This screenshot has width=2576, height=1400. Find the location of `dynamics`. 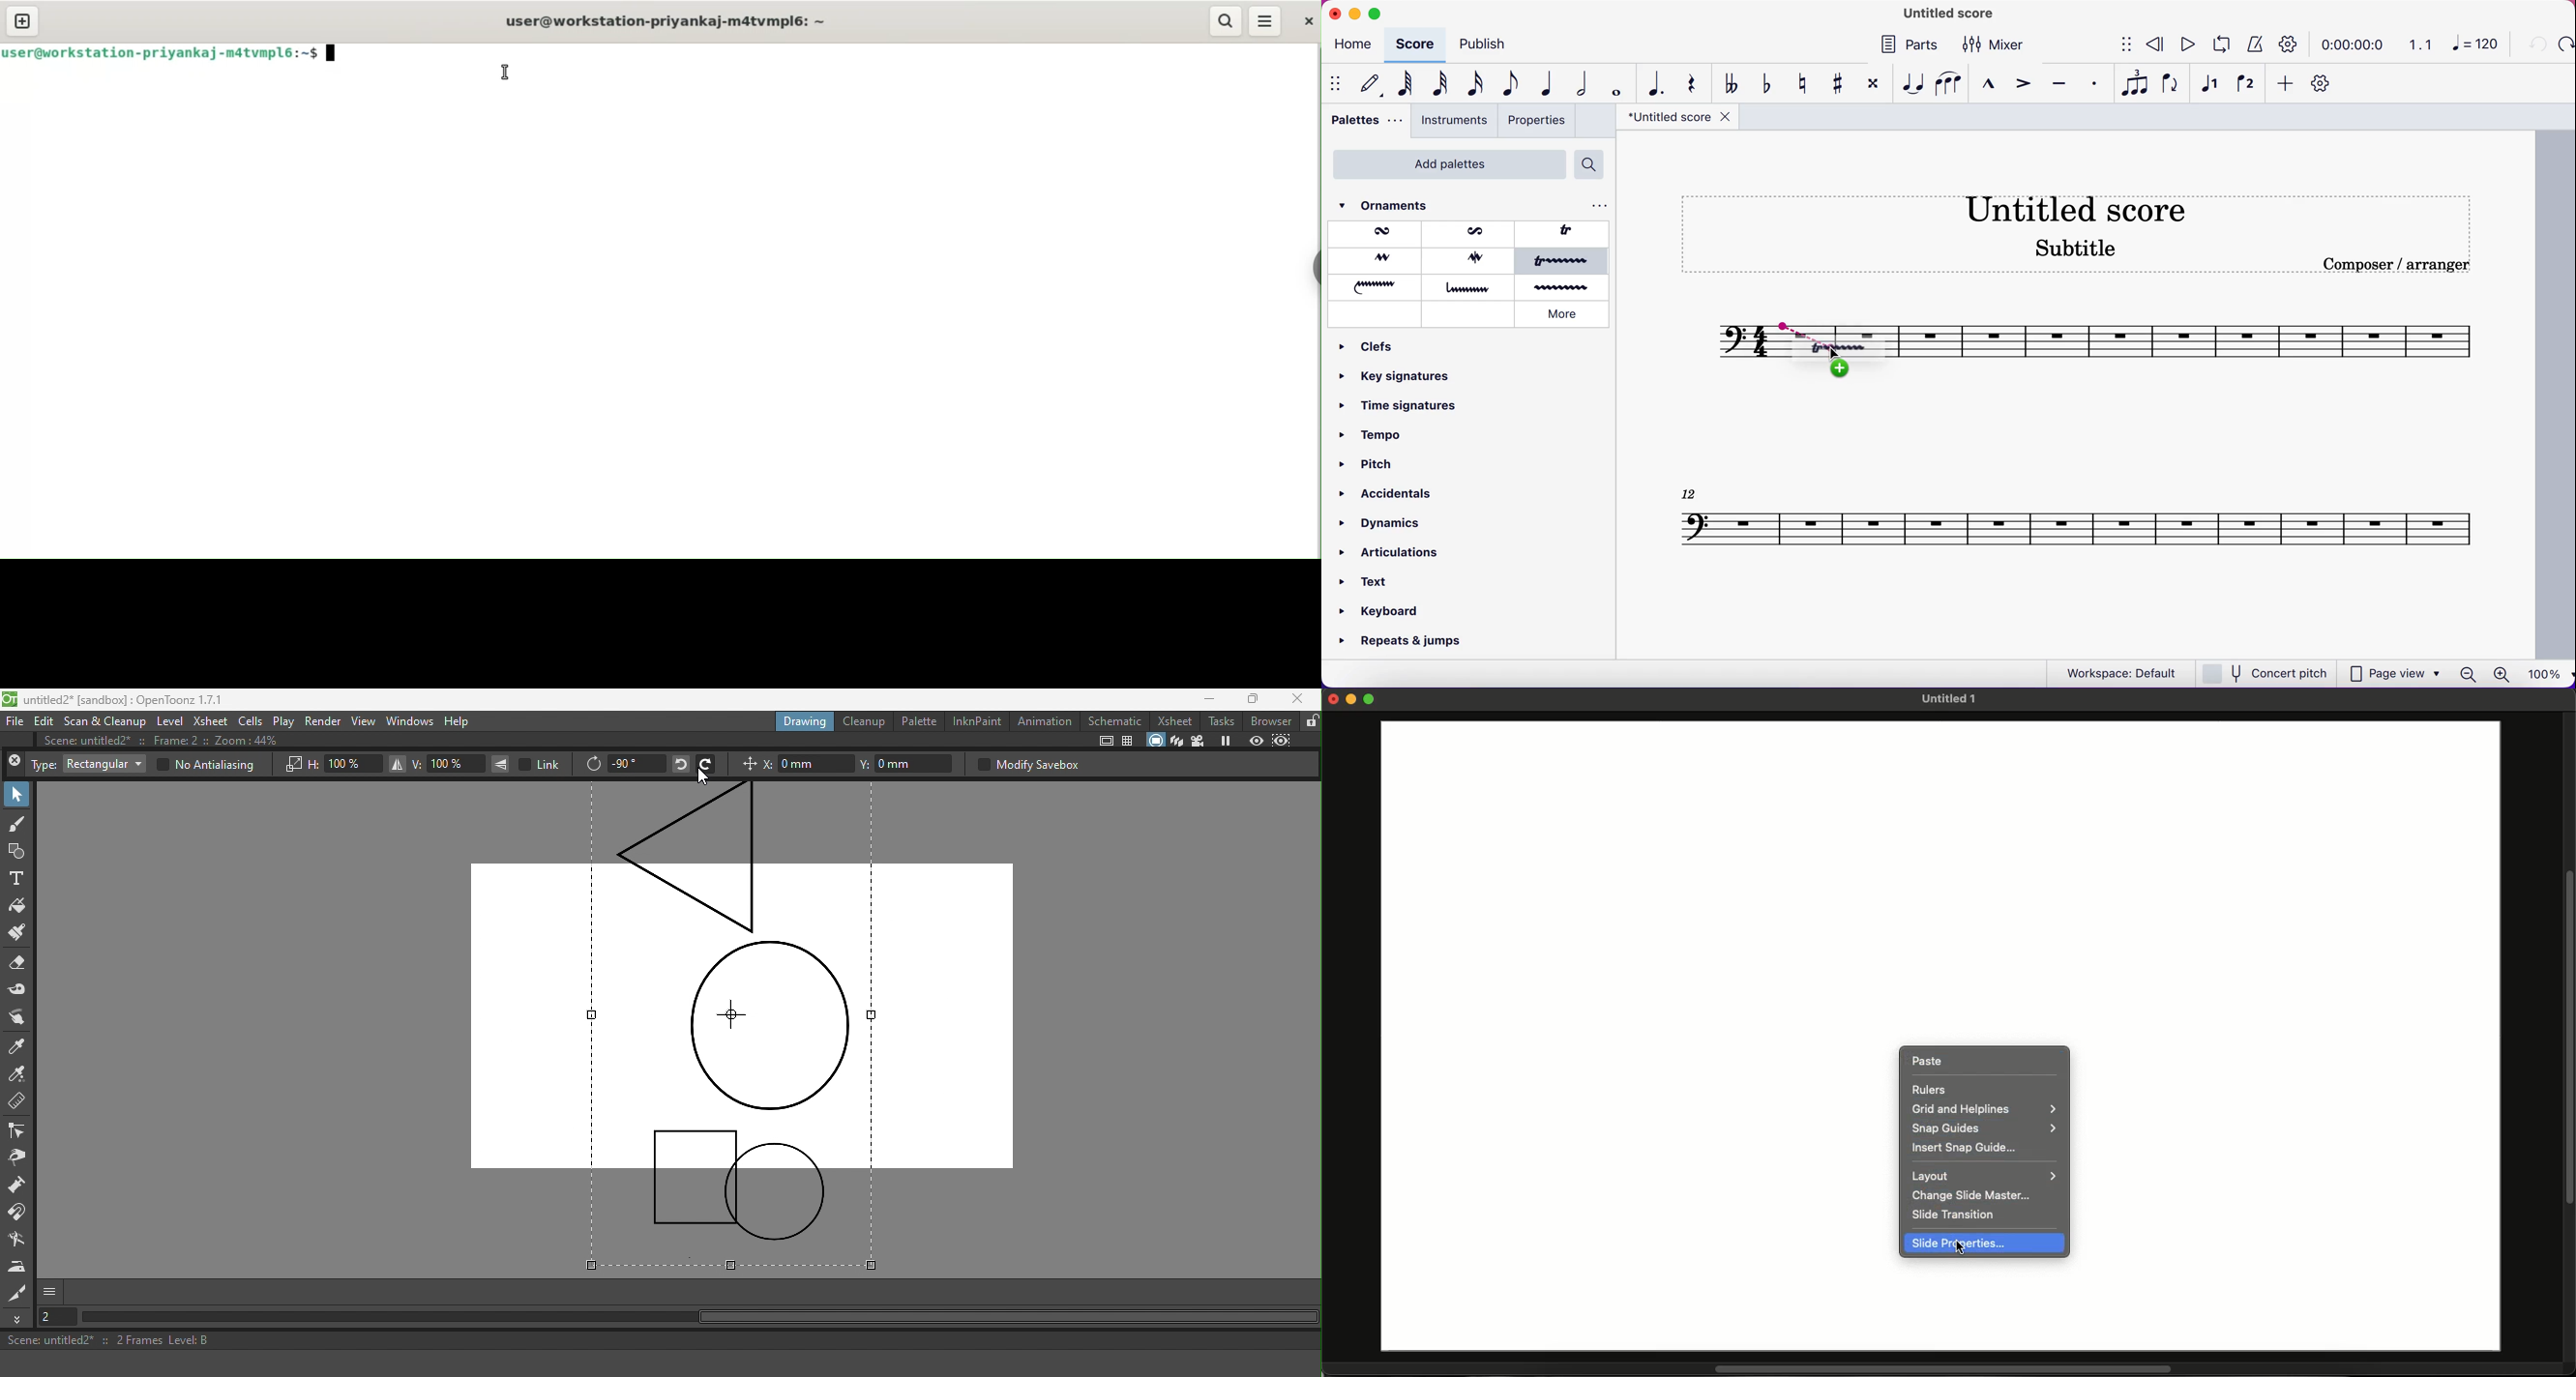

dynamics is located at coordinates (1383, 523).